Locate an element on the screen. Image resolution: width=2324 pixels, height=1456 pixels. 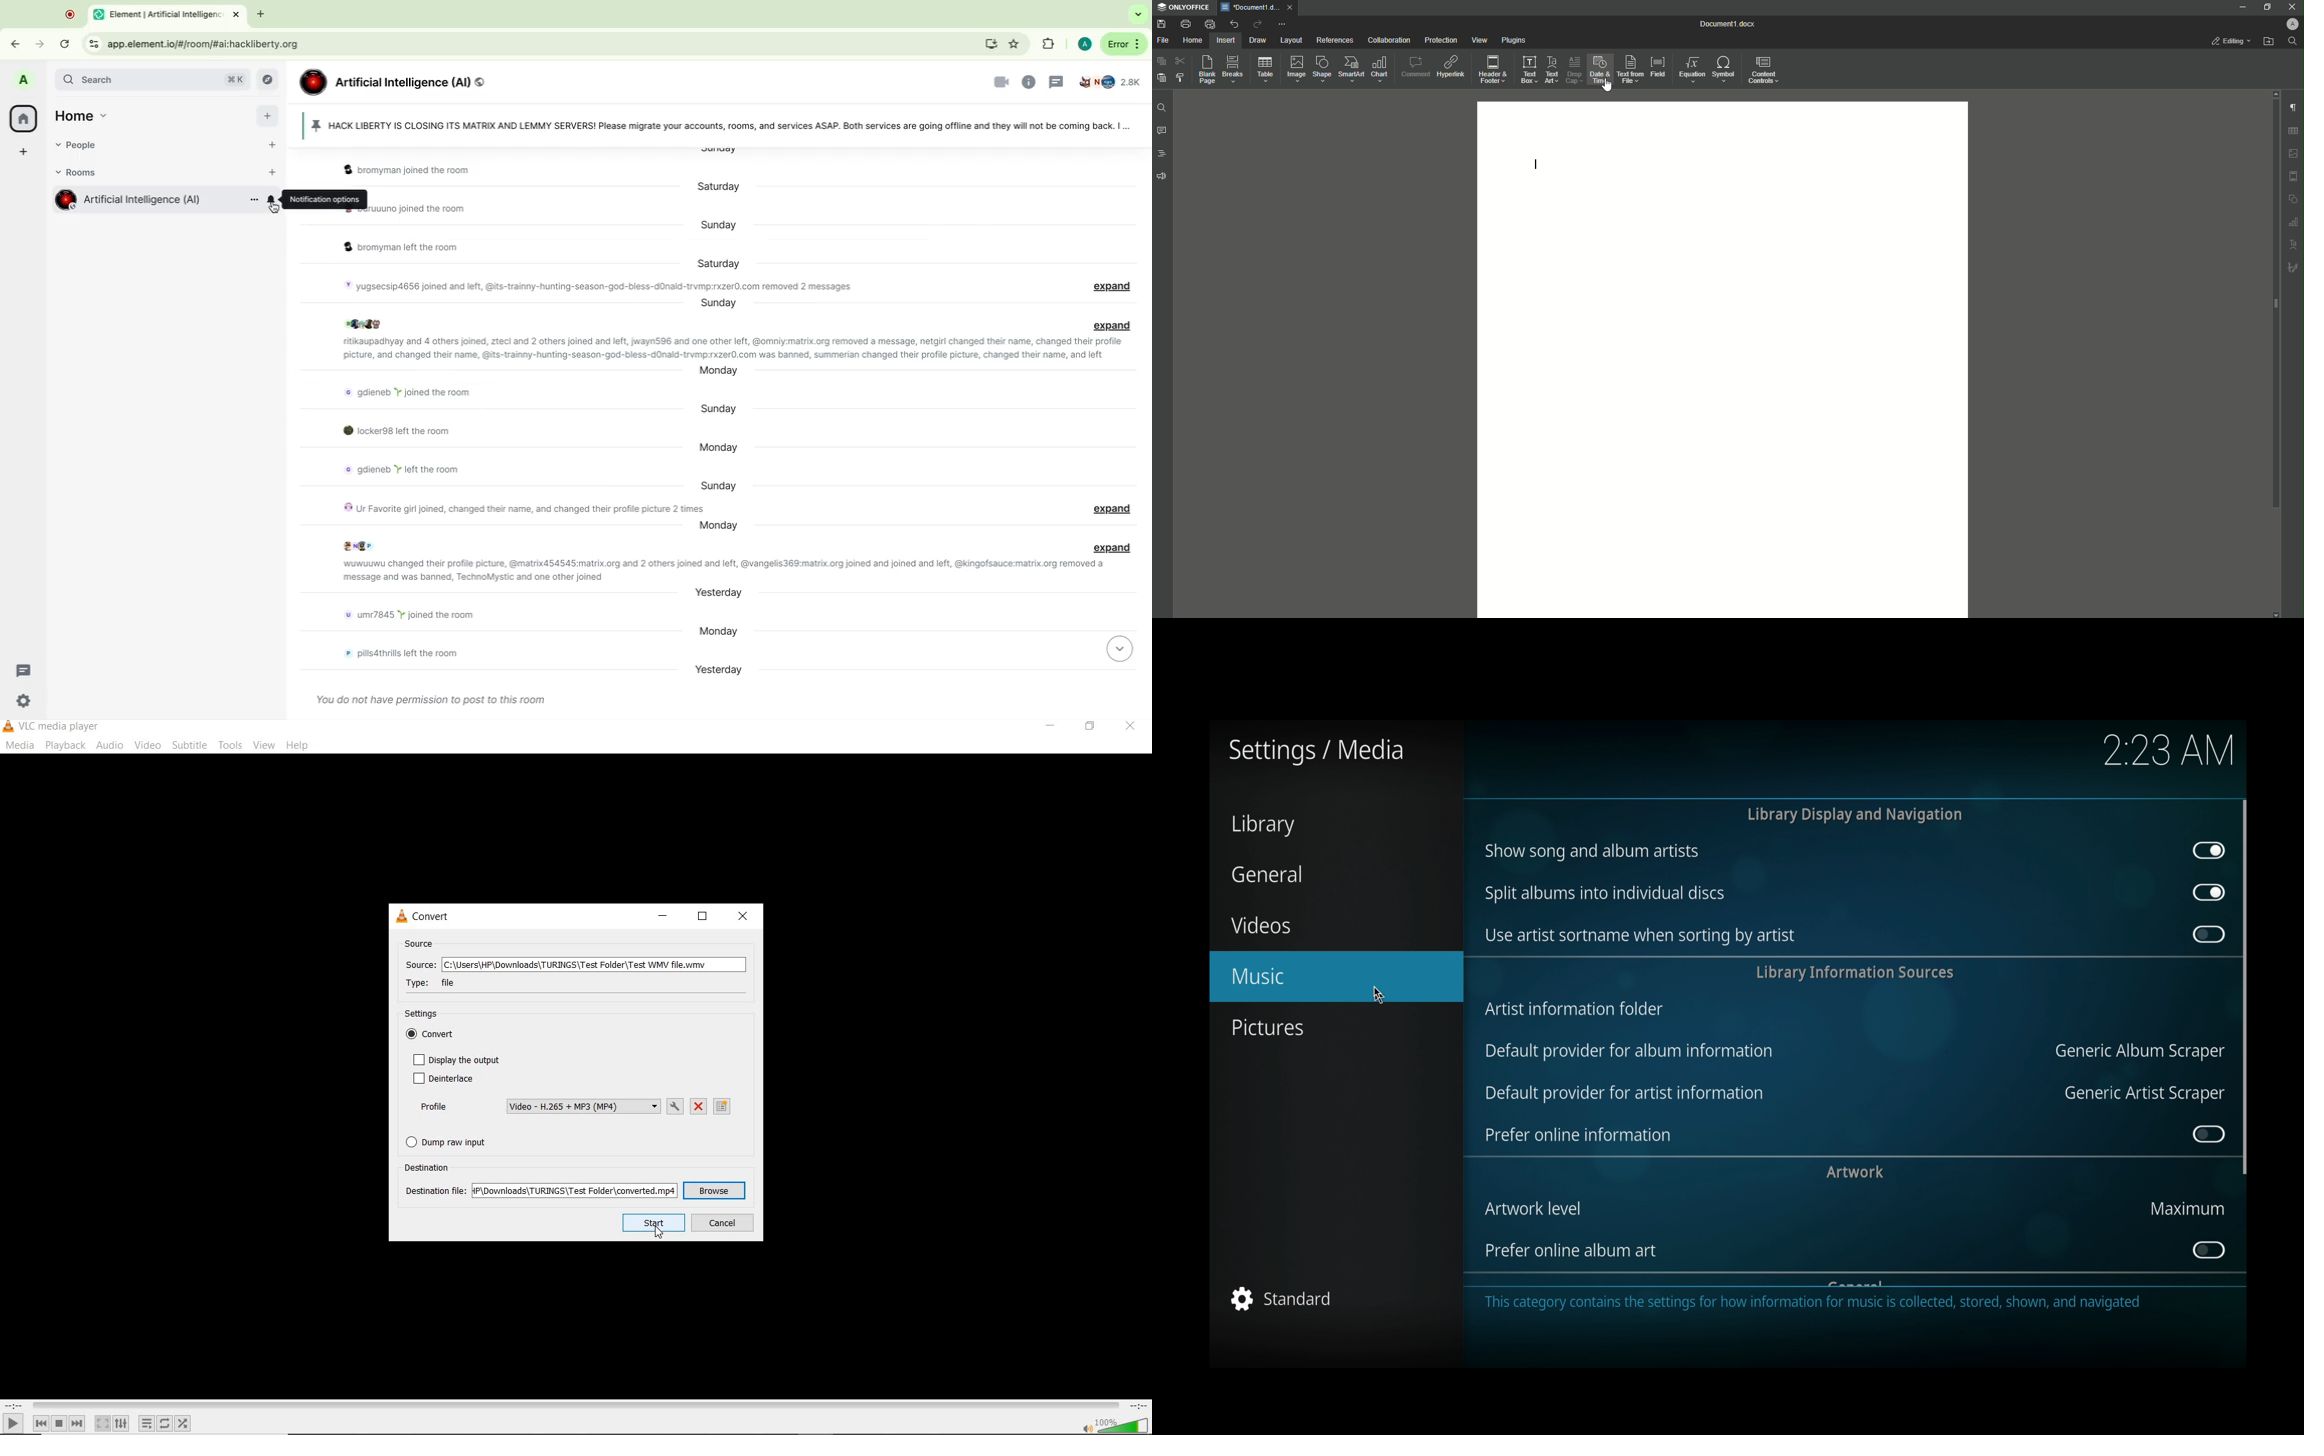
Expand is located at coordinates (1116, 546).